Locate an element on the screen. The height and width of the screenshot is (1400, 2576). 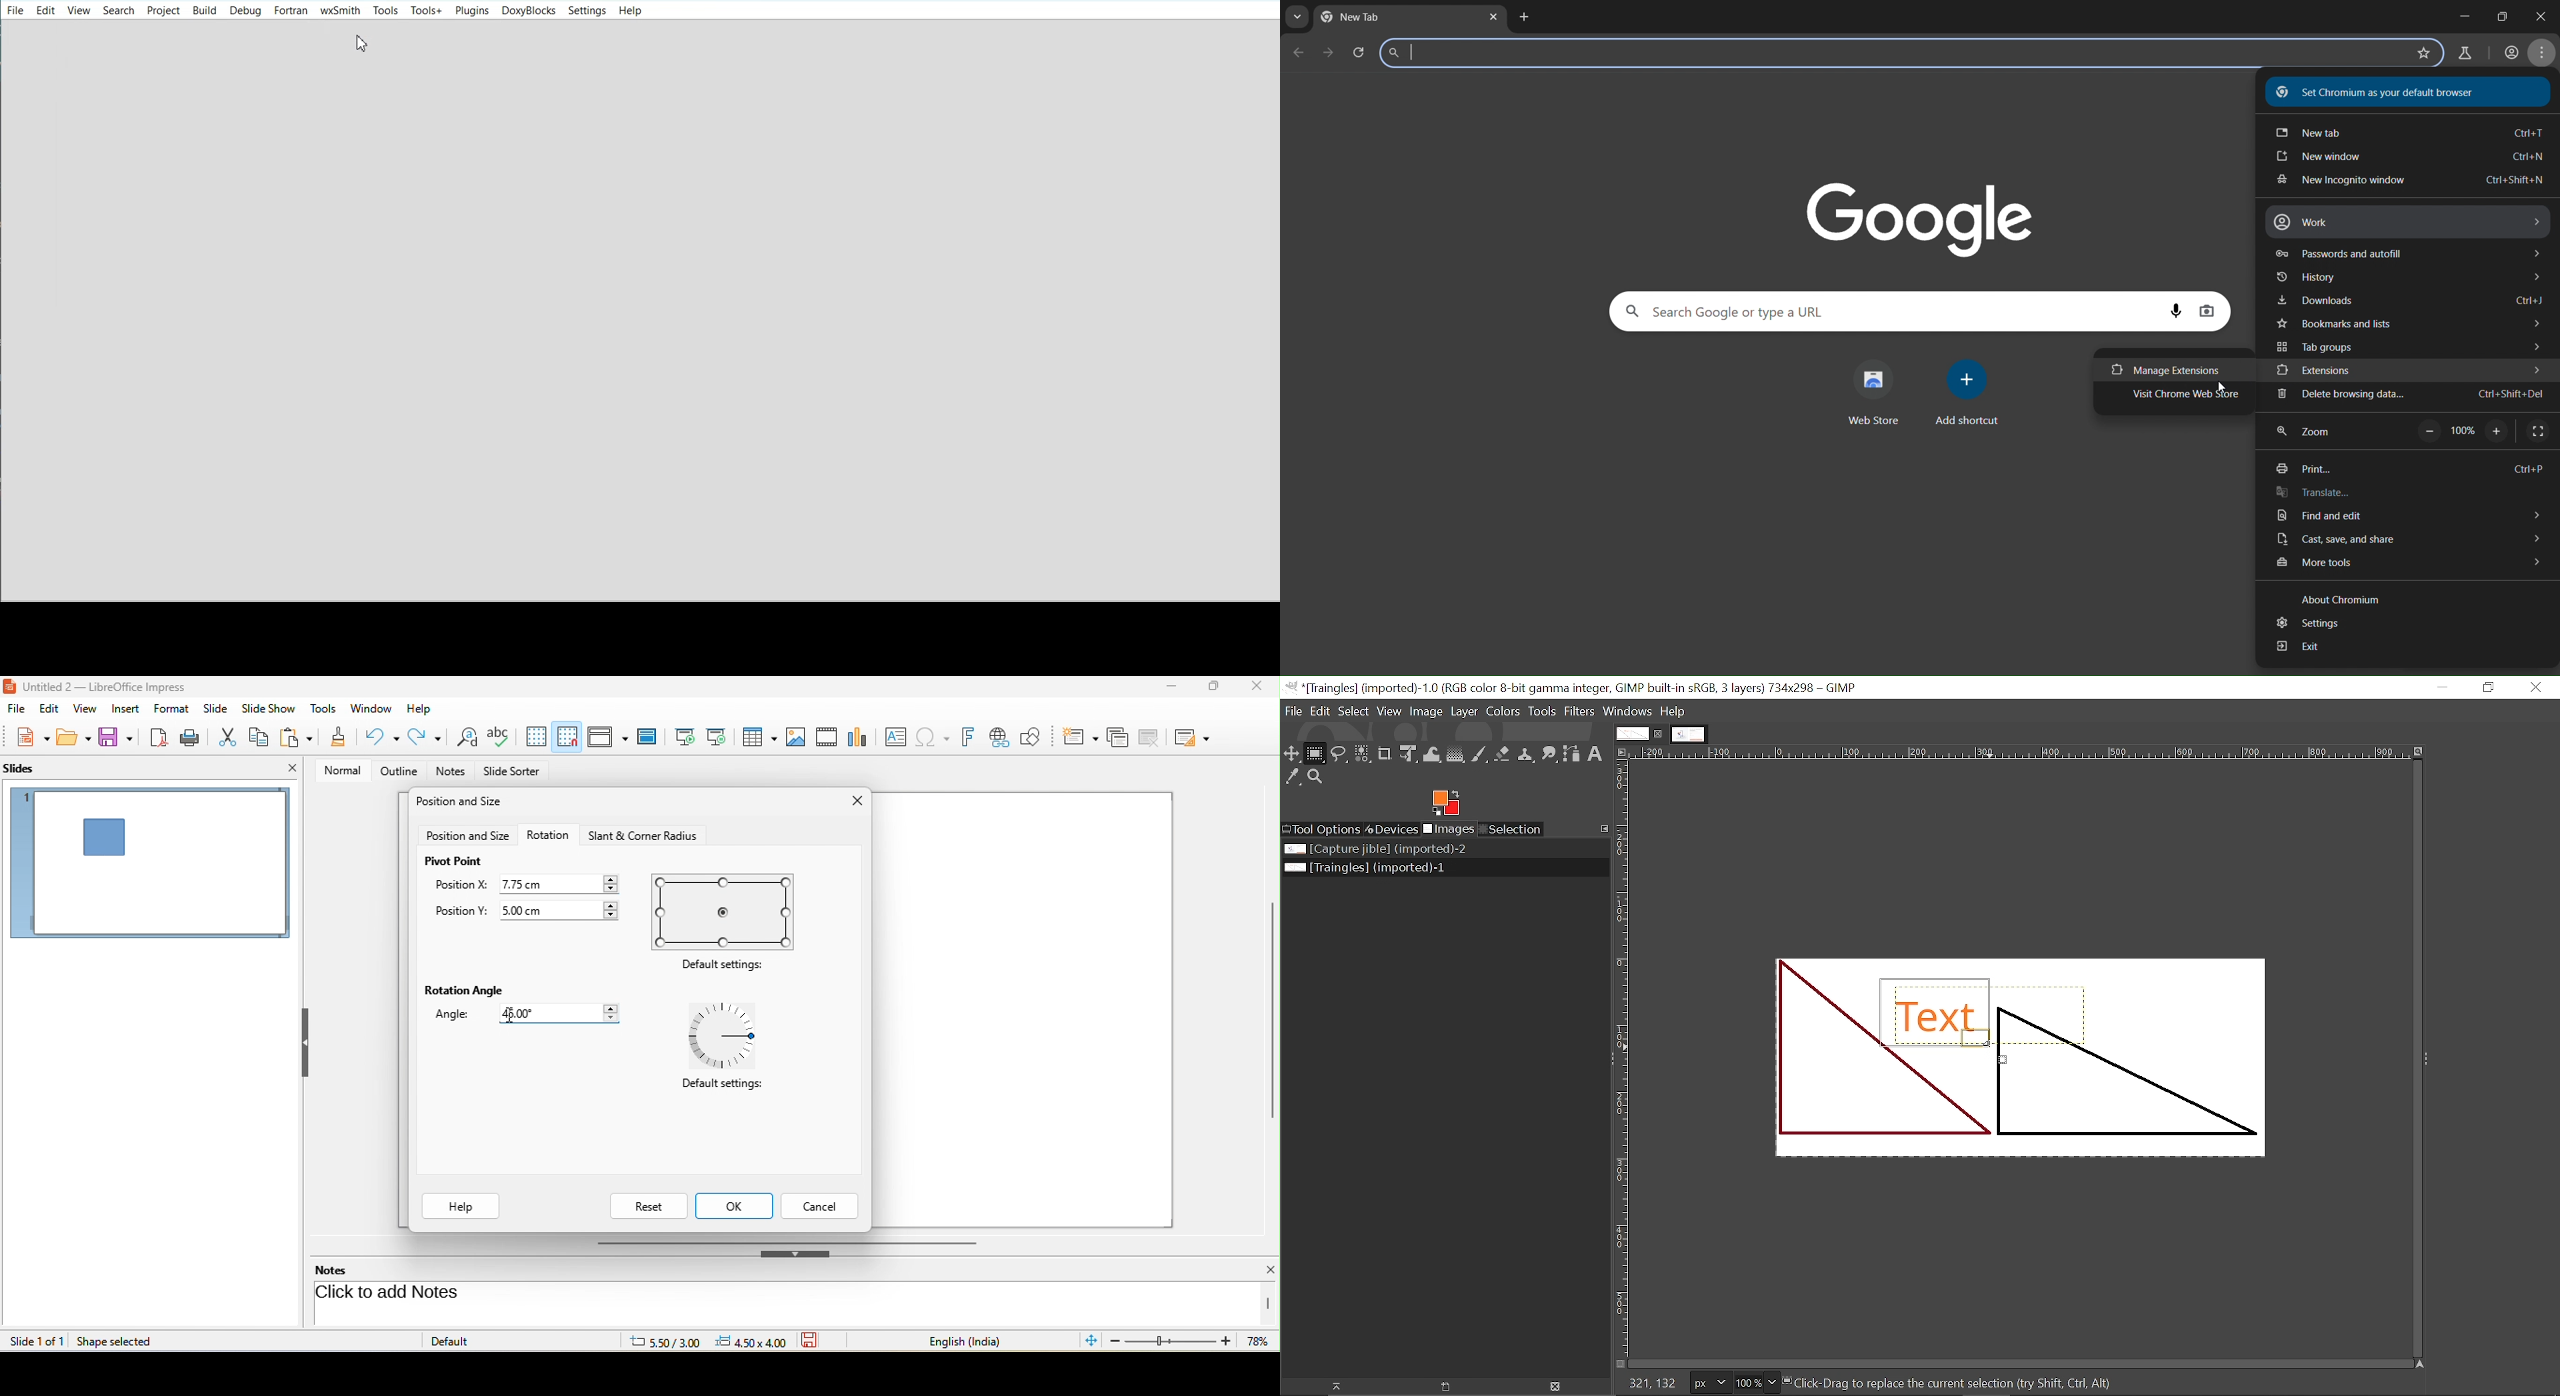
Open new display for this image is located at coordinates (1445, 1387).